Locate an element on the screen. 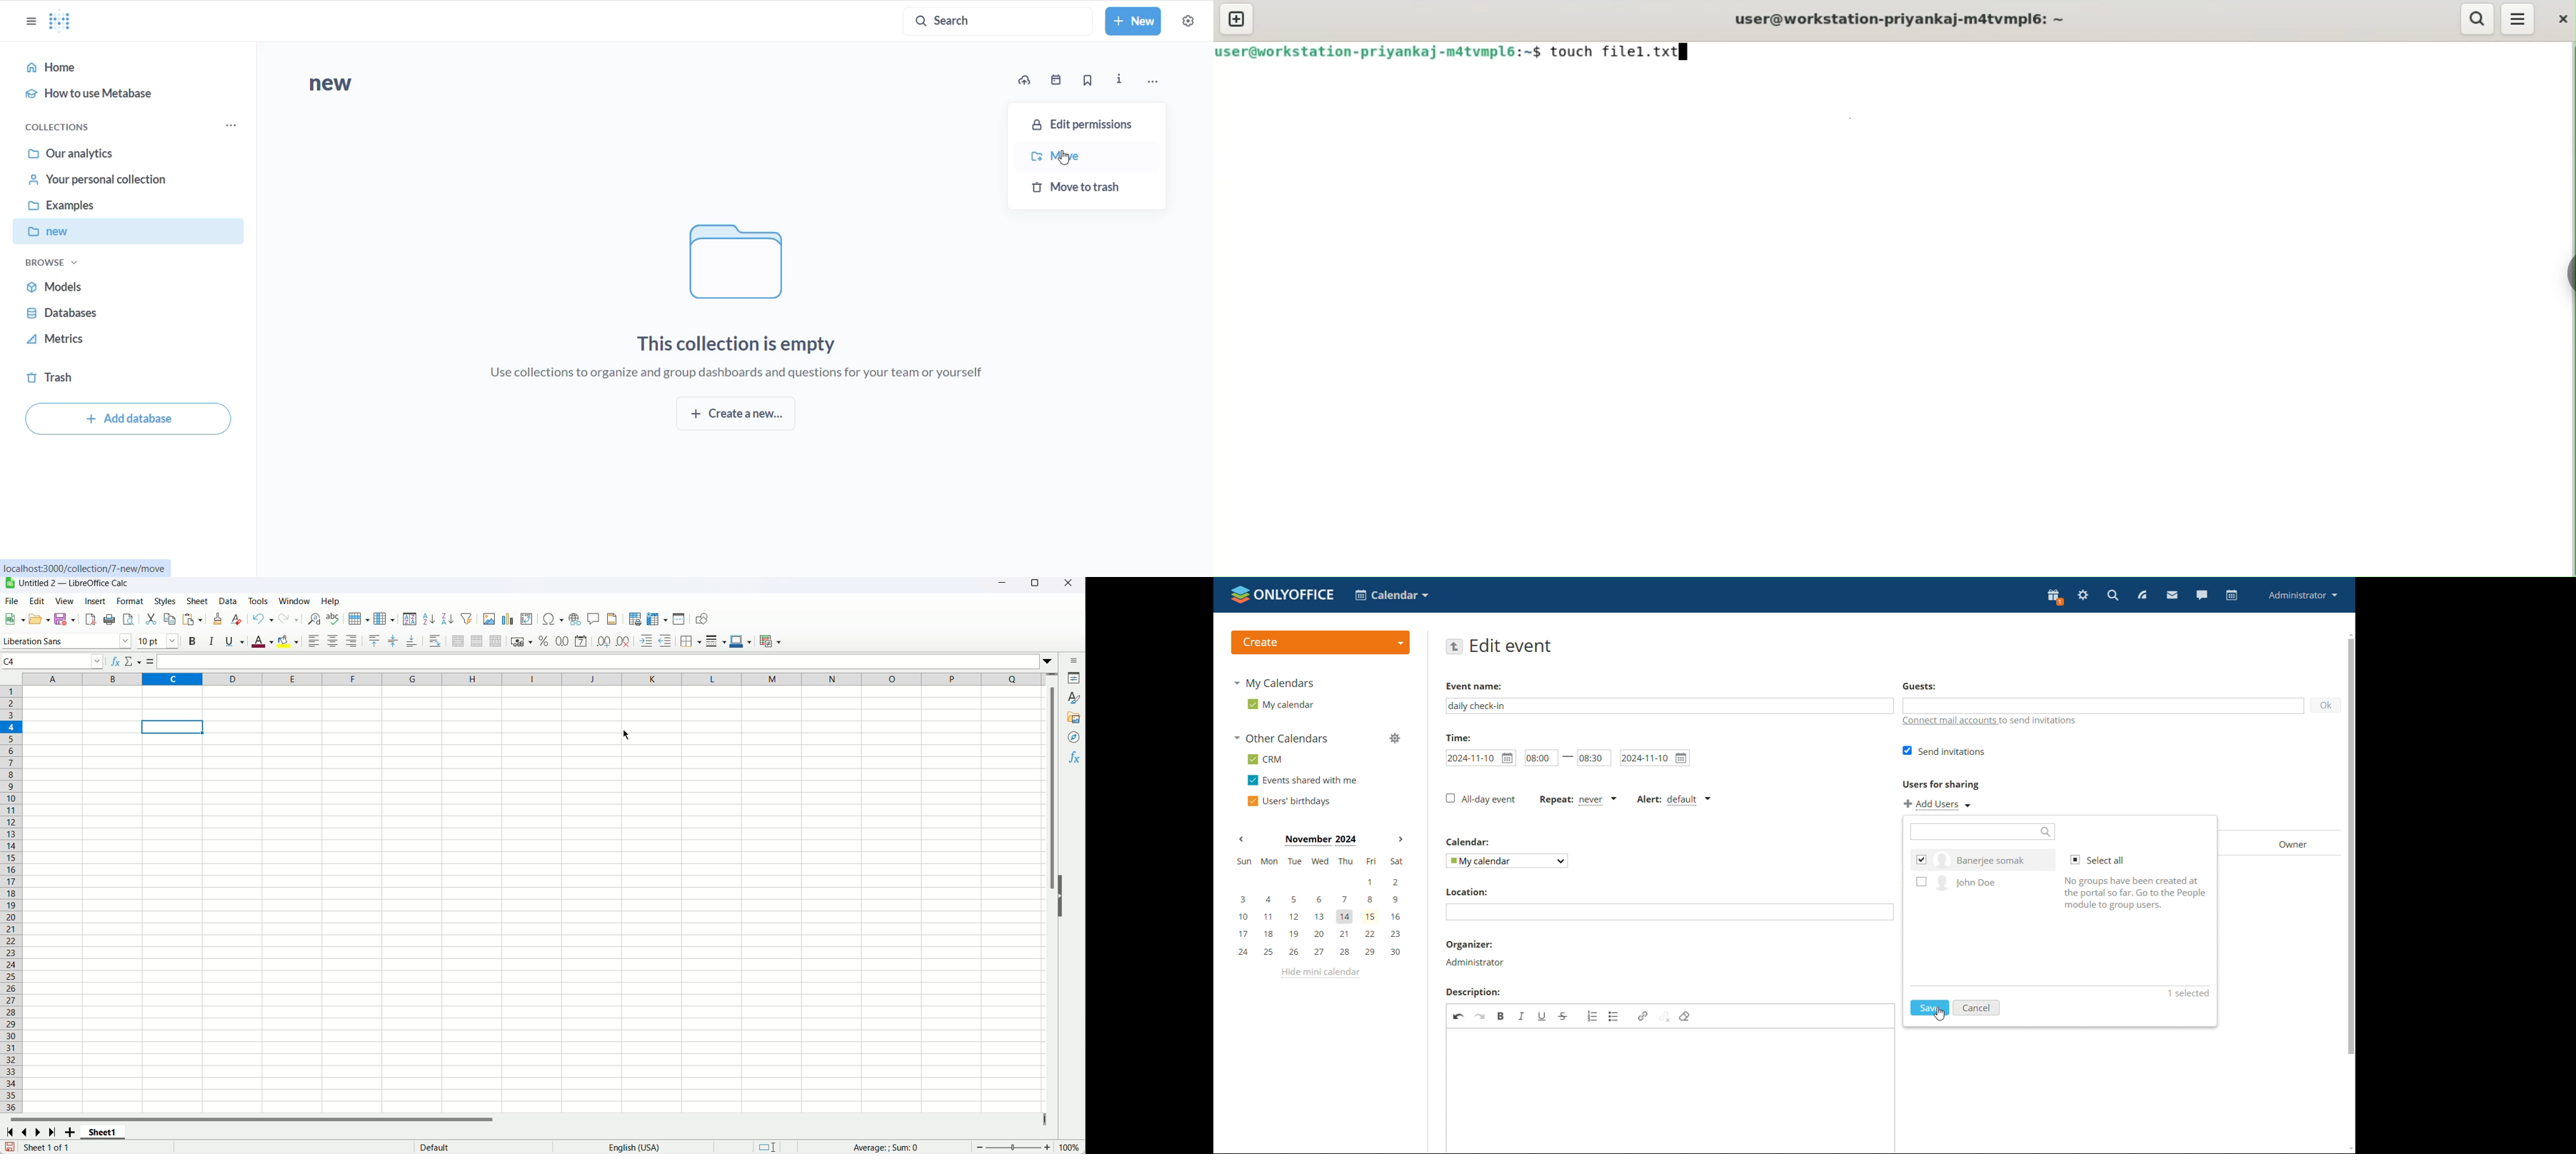  Clone formatting is located at coordinates (217, 619).